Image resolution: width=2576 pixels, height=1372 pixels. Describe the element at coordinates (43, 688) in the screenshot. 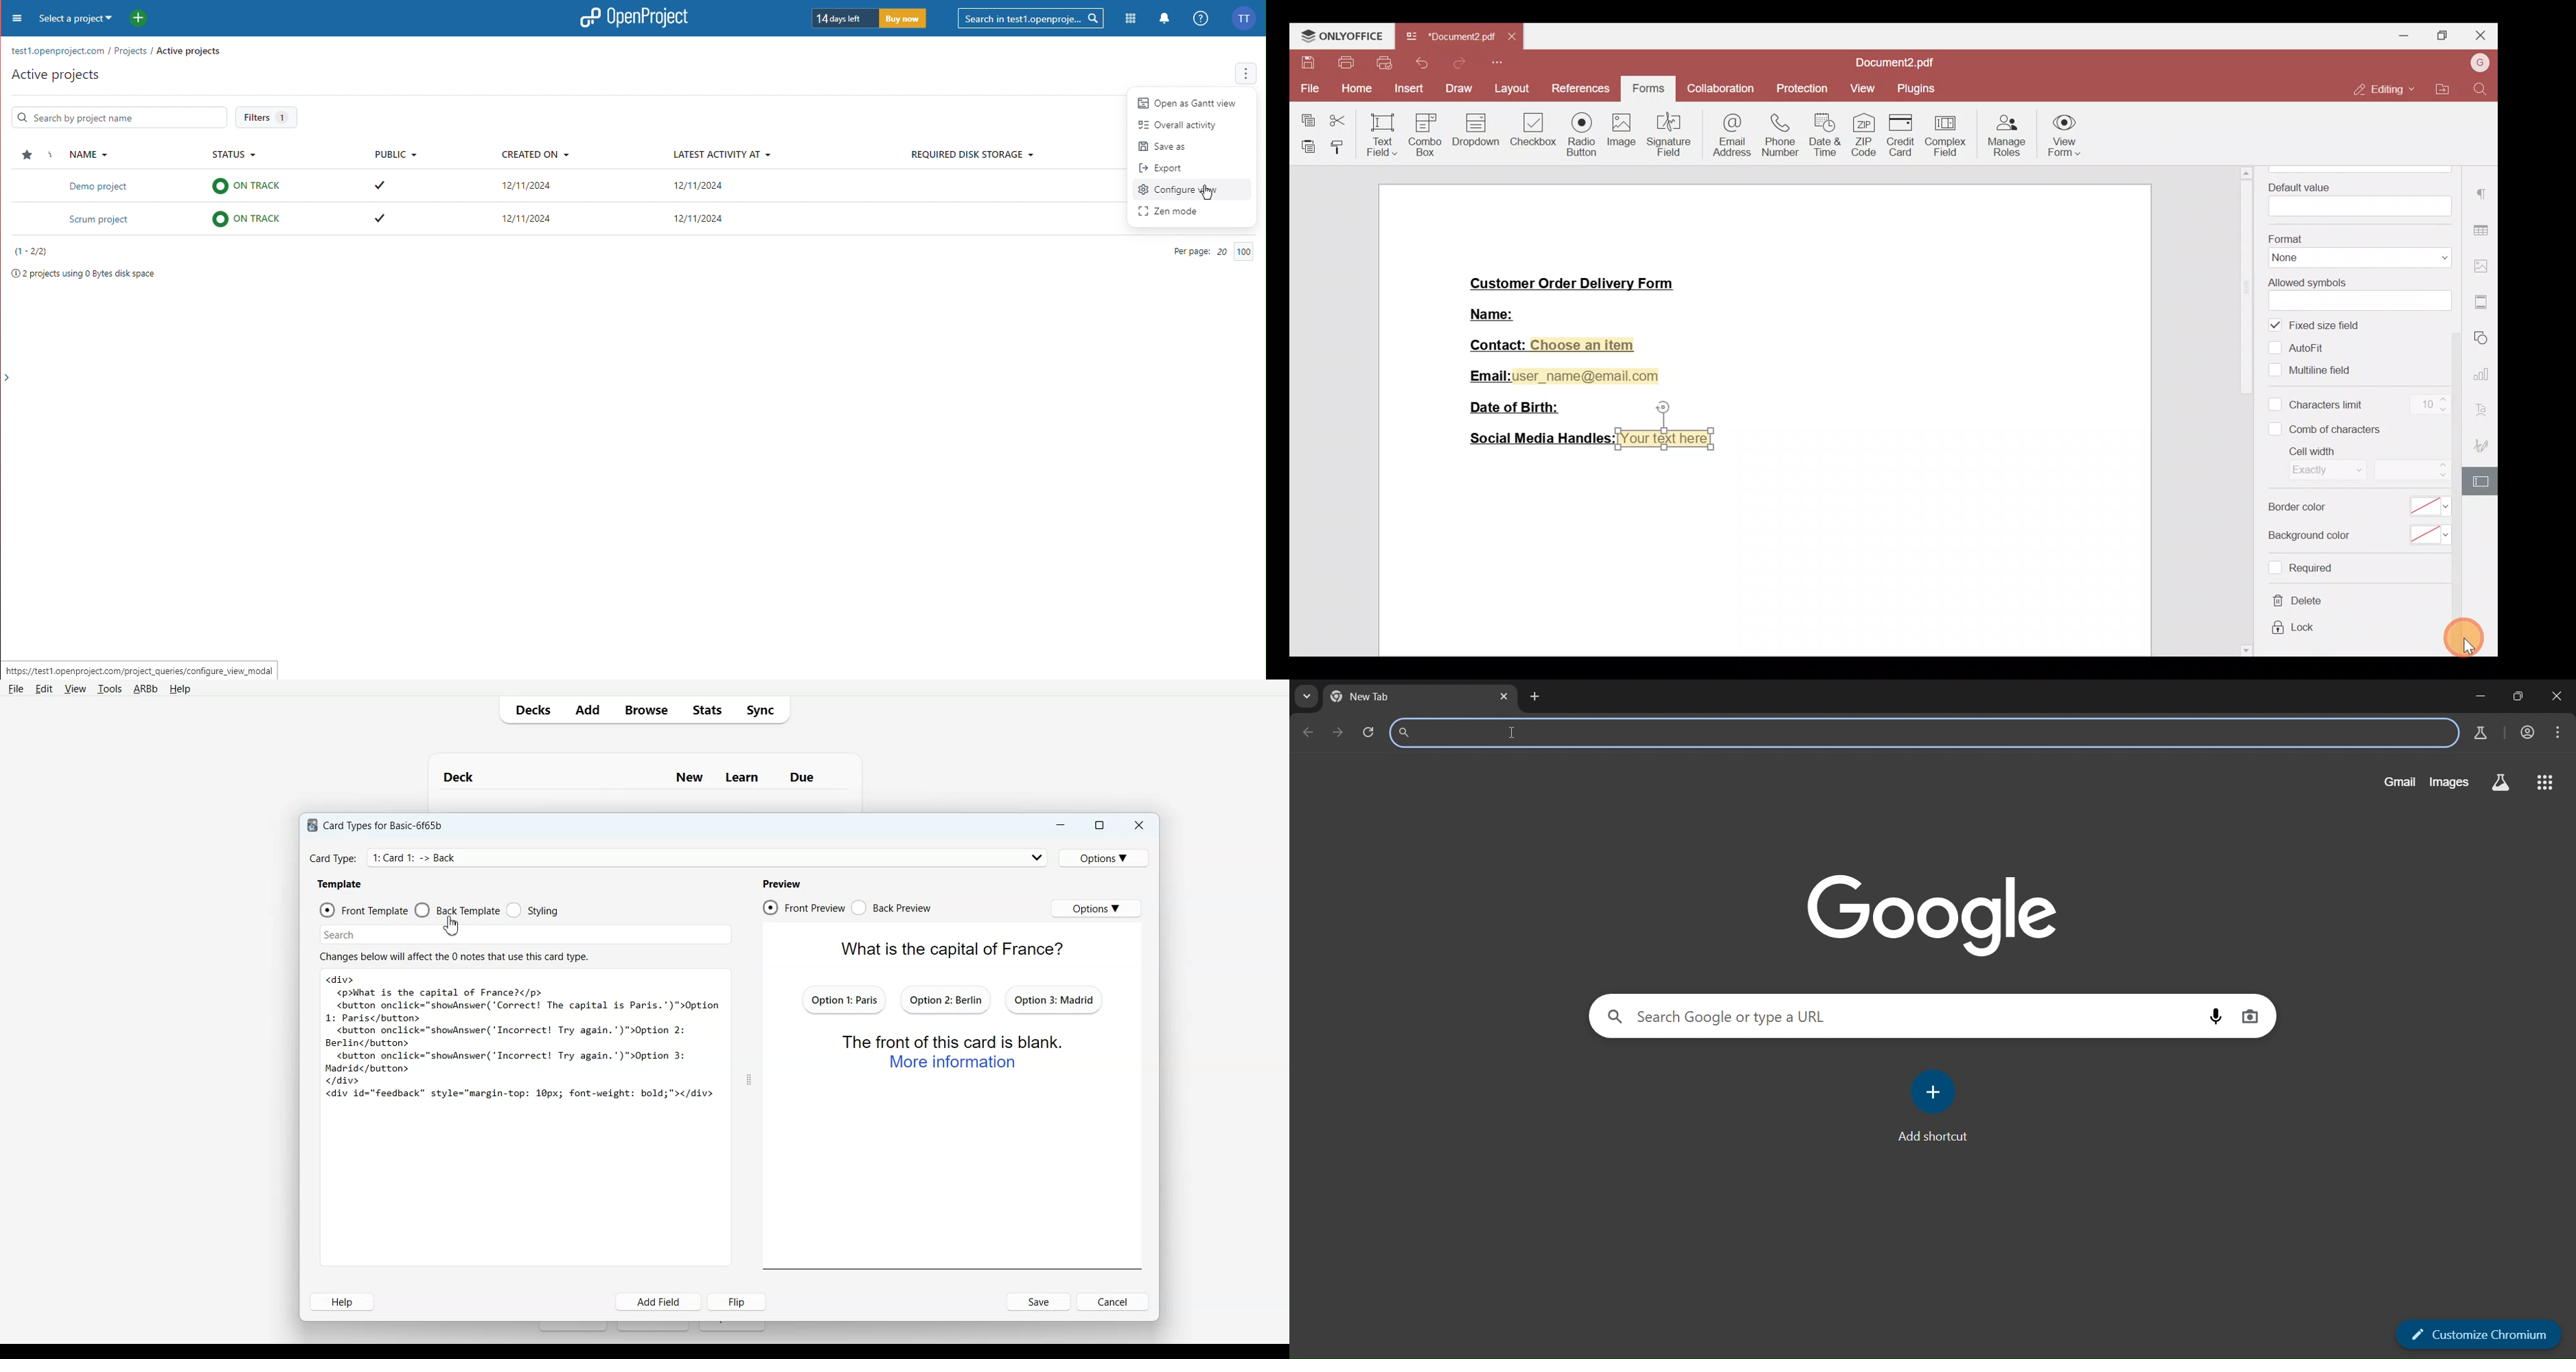

I see `Edit` at that location.